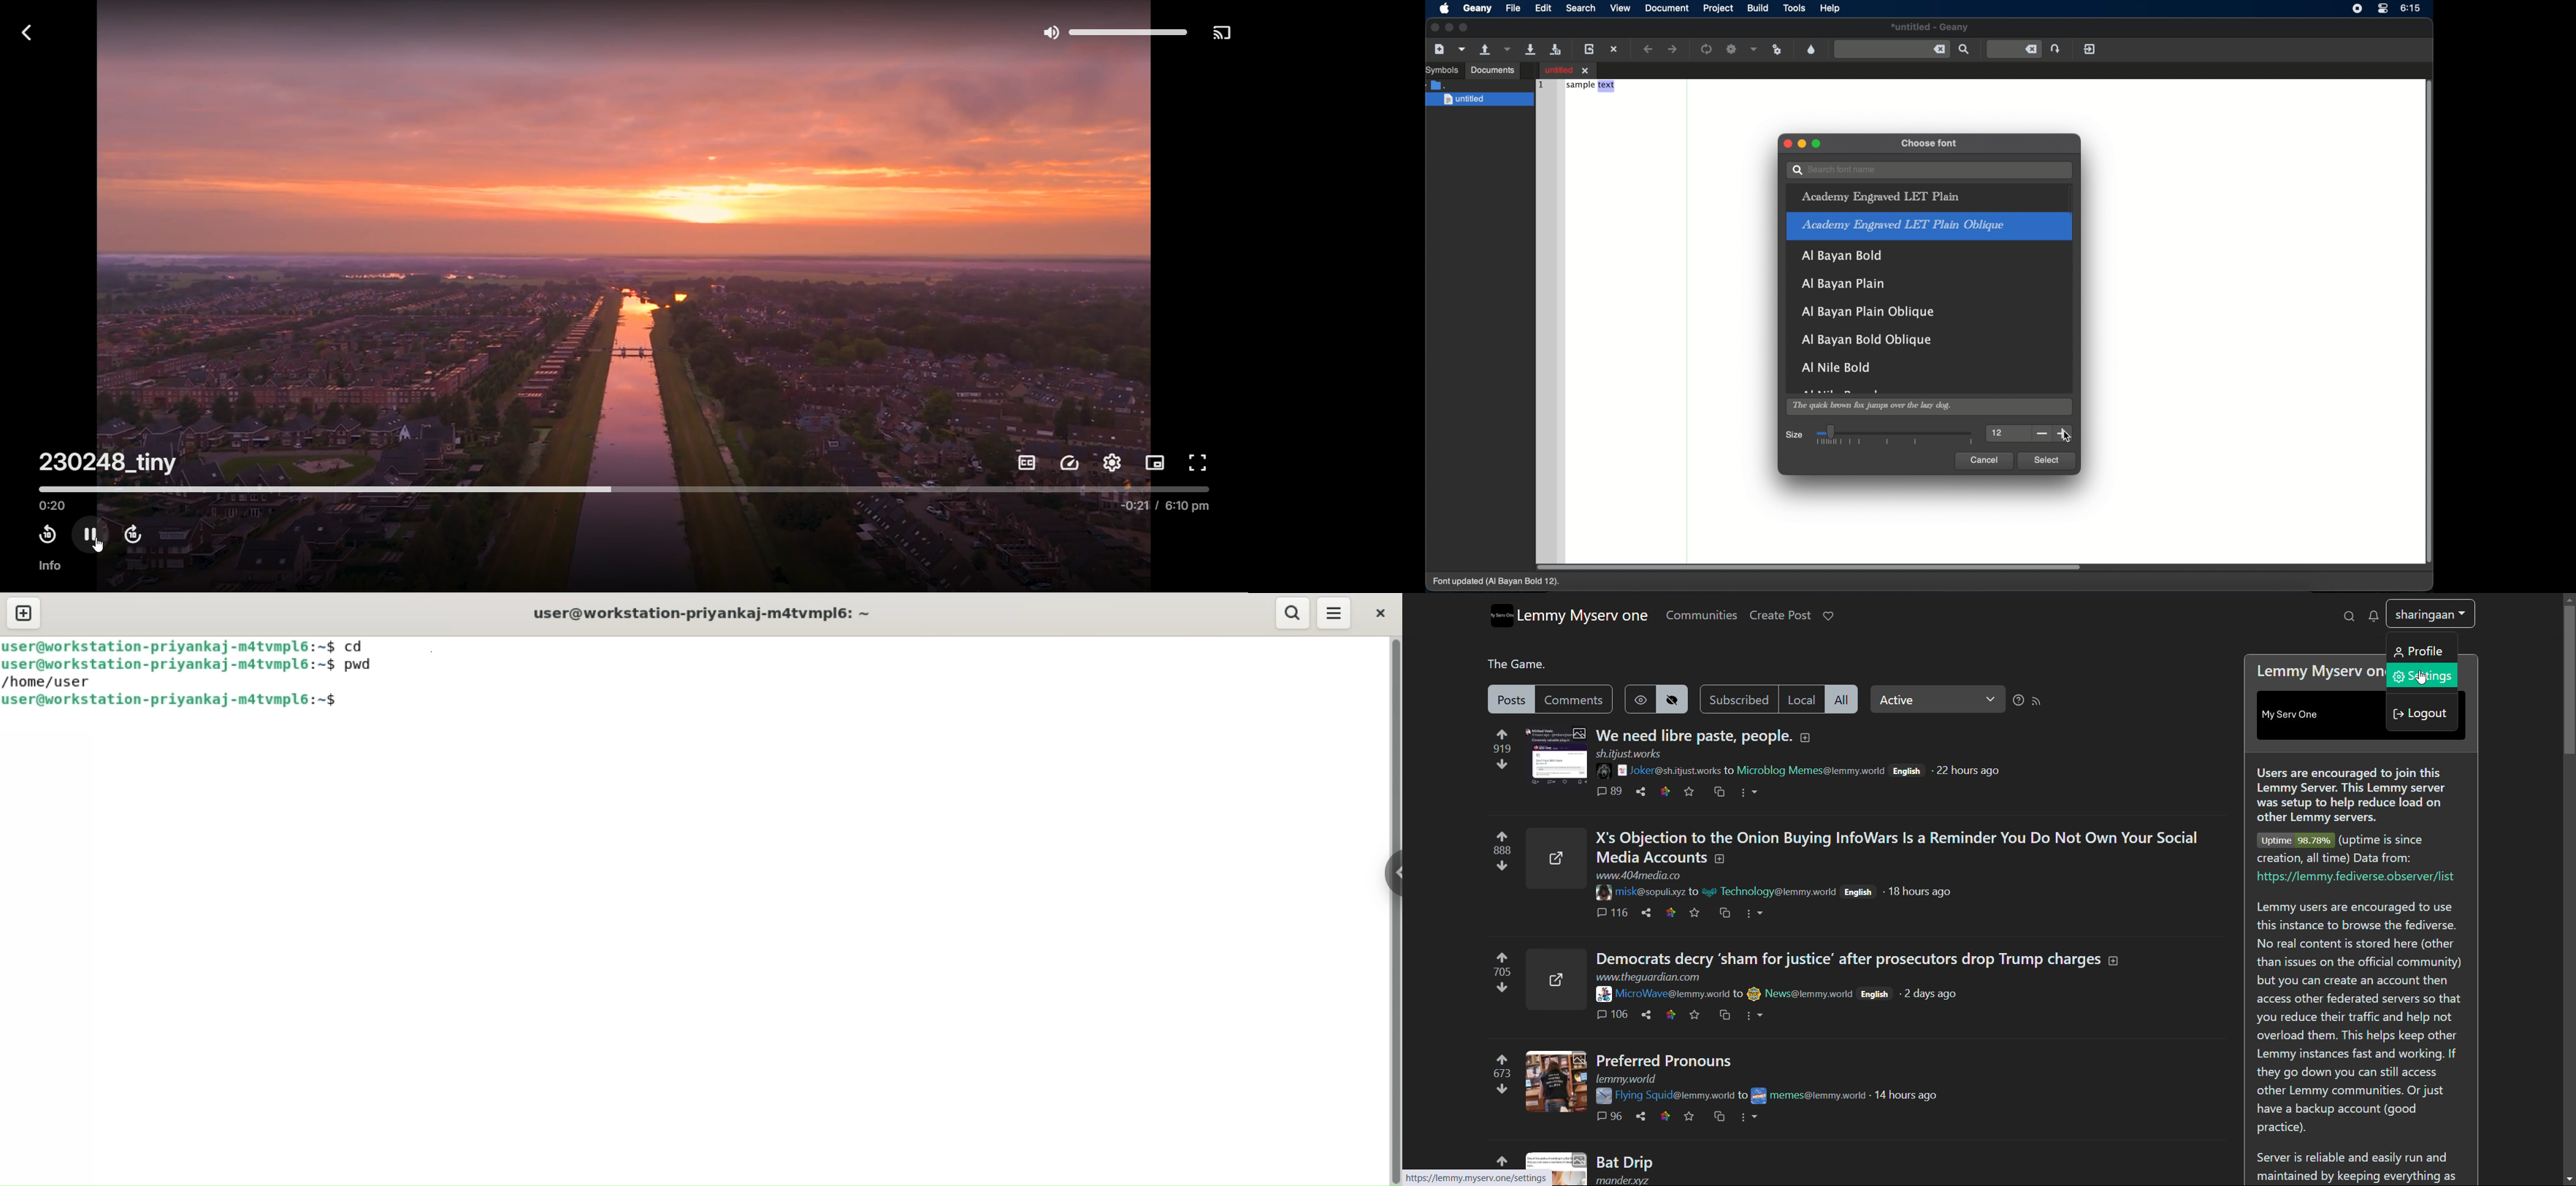 Image resolution: width=2576 pixels, height=1204 pixels. I want to click on share, so click(1641, 792).